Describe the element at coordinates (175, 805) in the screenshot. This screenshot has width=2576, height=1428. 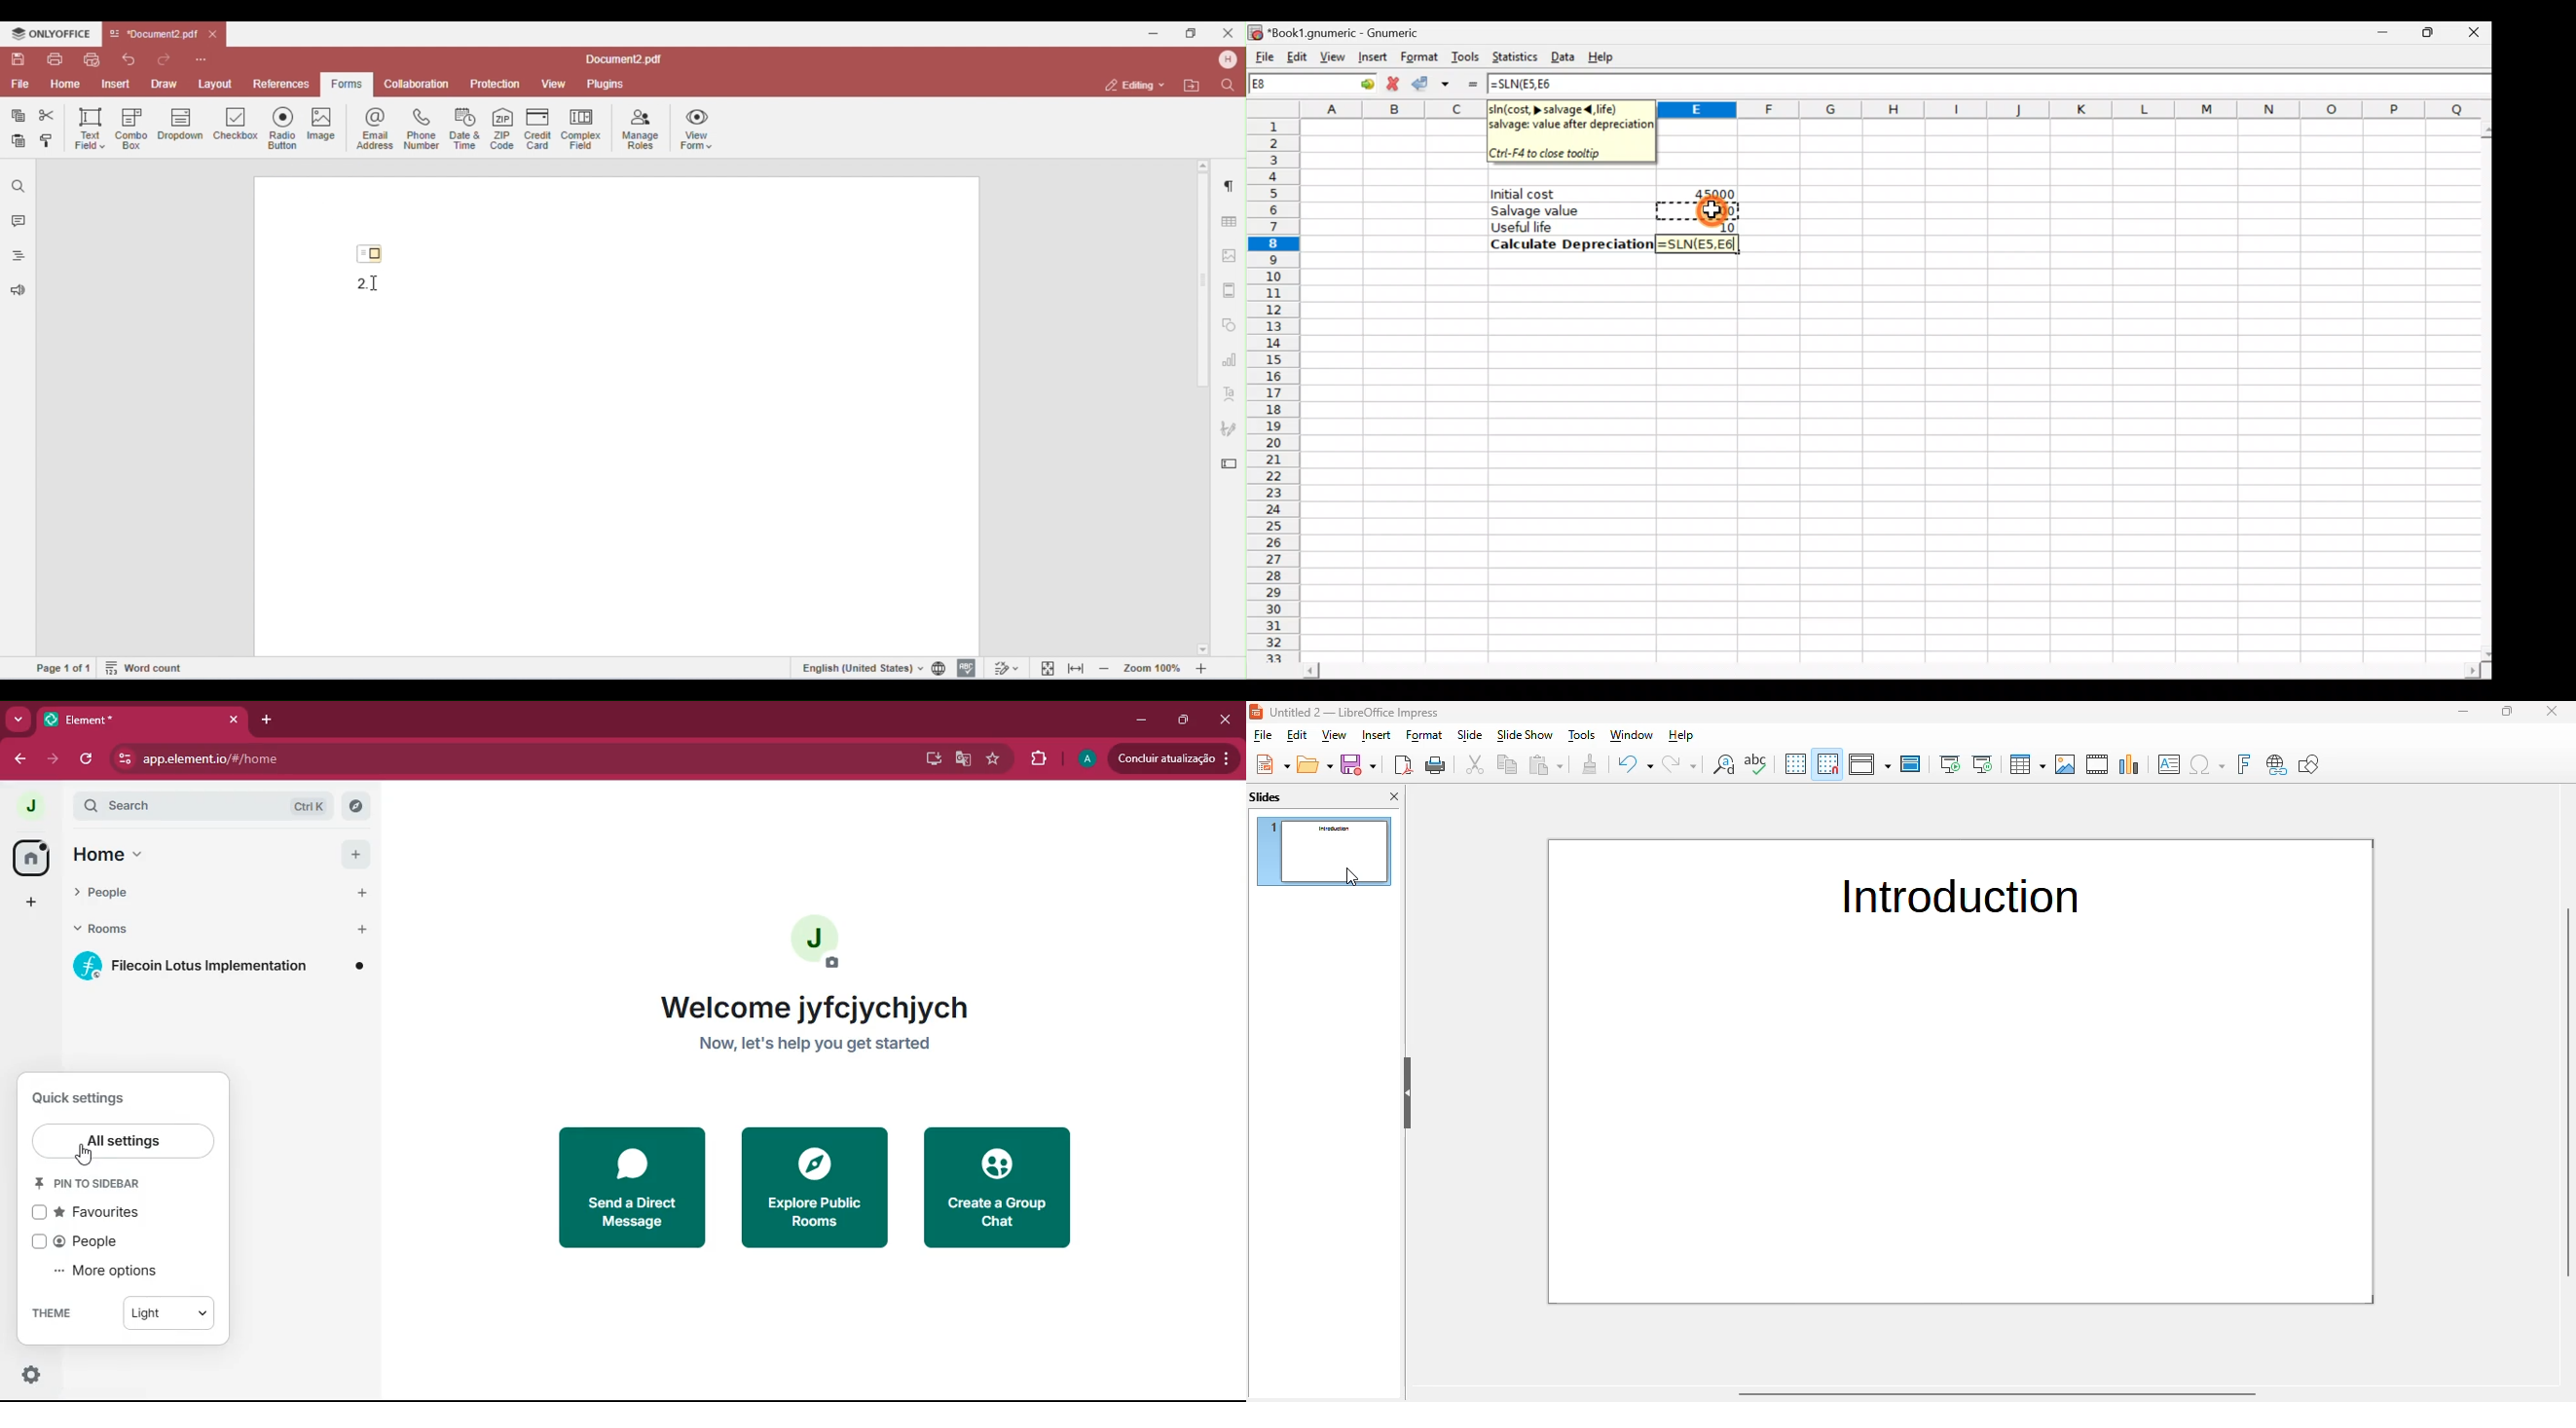
I see `search` at that location.